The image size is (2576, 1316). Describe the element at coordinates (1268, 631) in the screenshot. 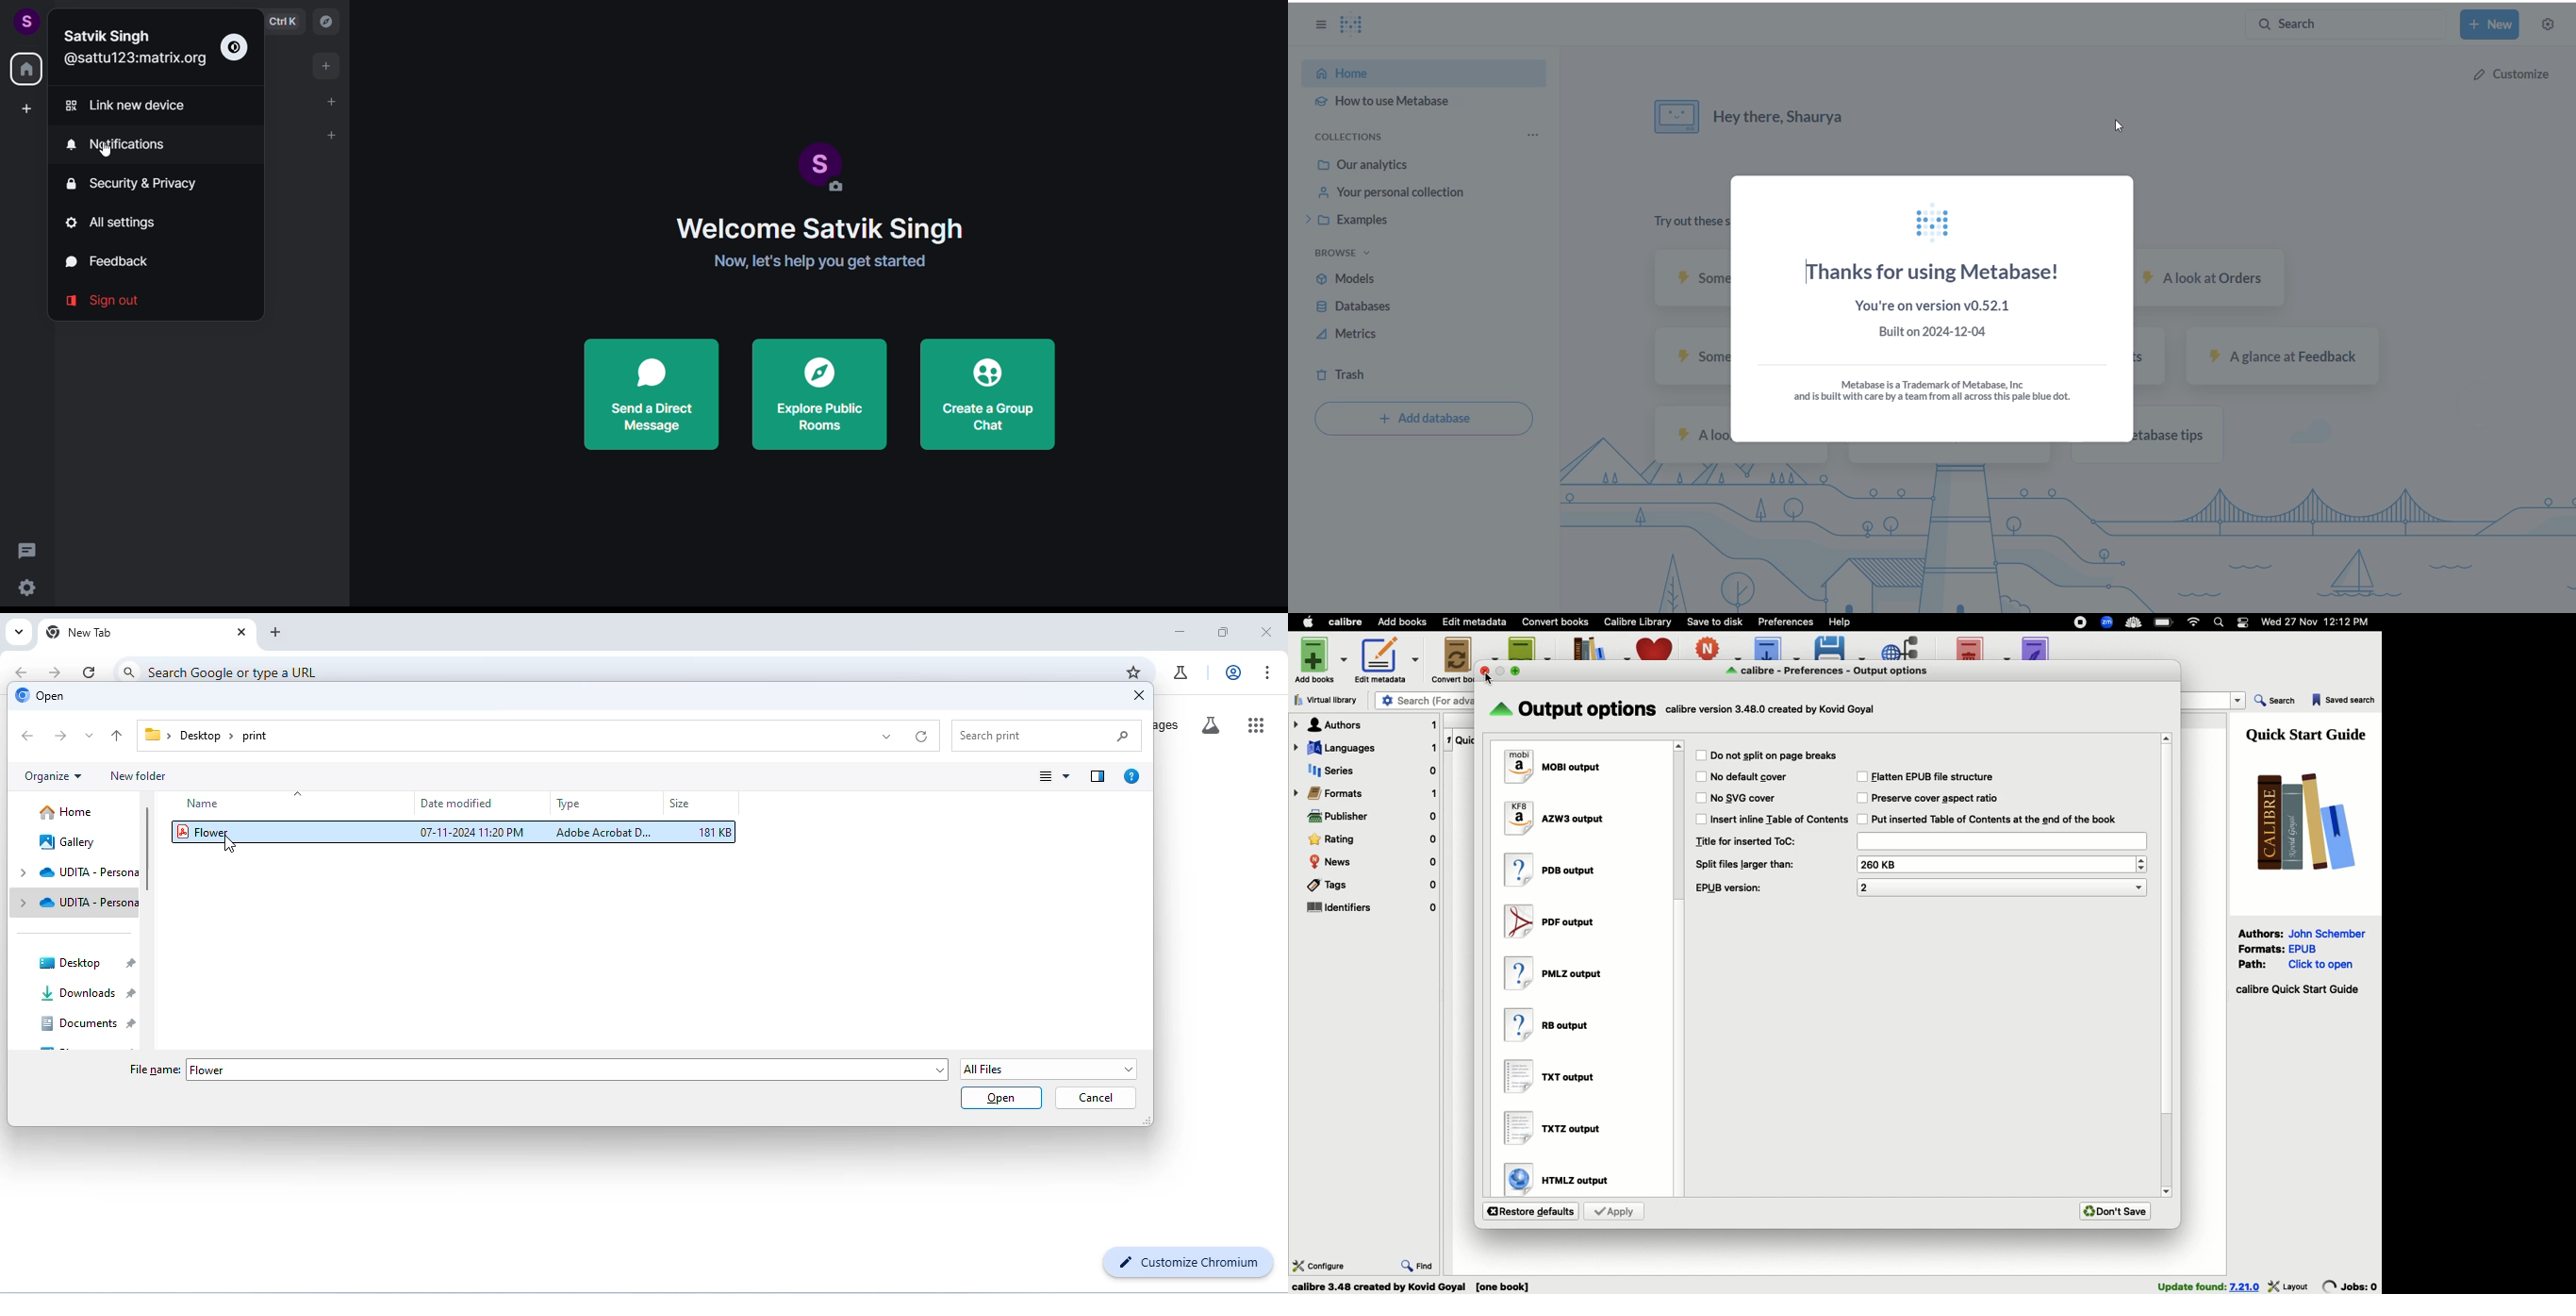

I see `close` at that location.